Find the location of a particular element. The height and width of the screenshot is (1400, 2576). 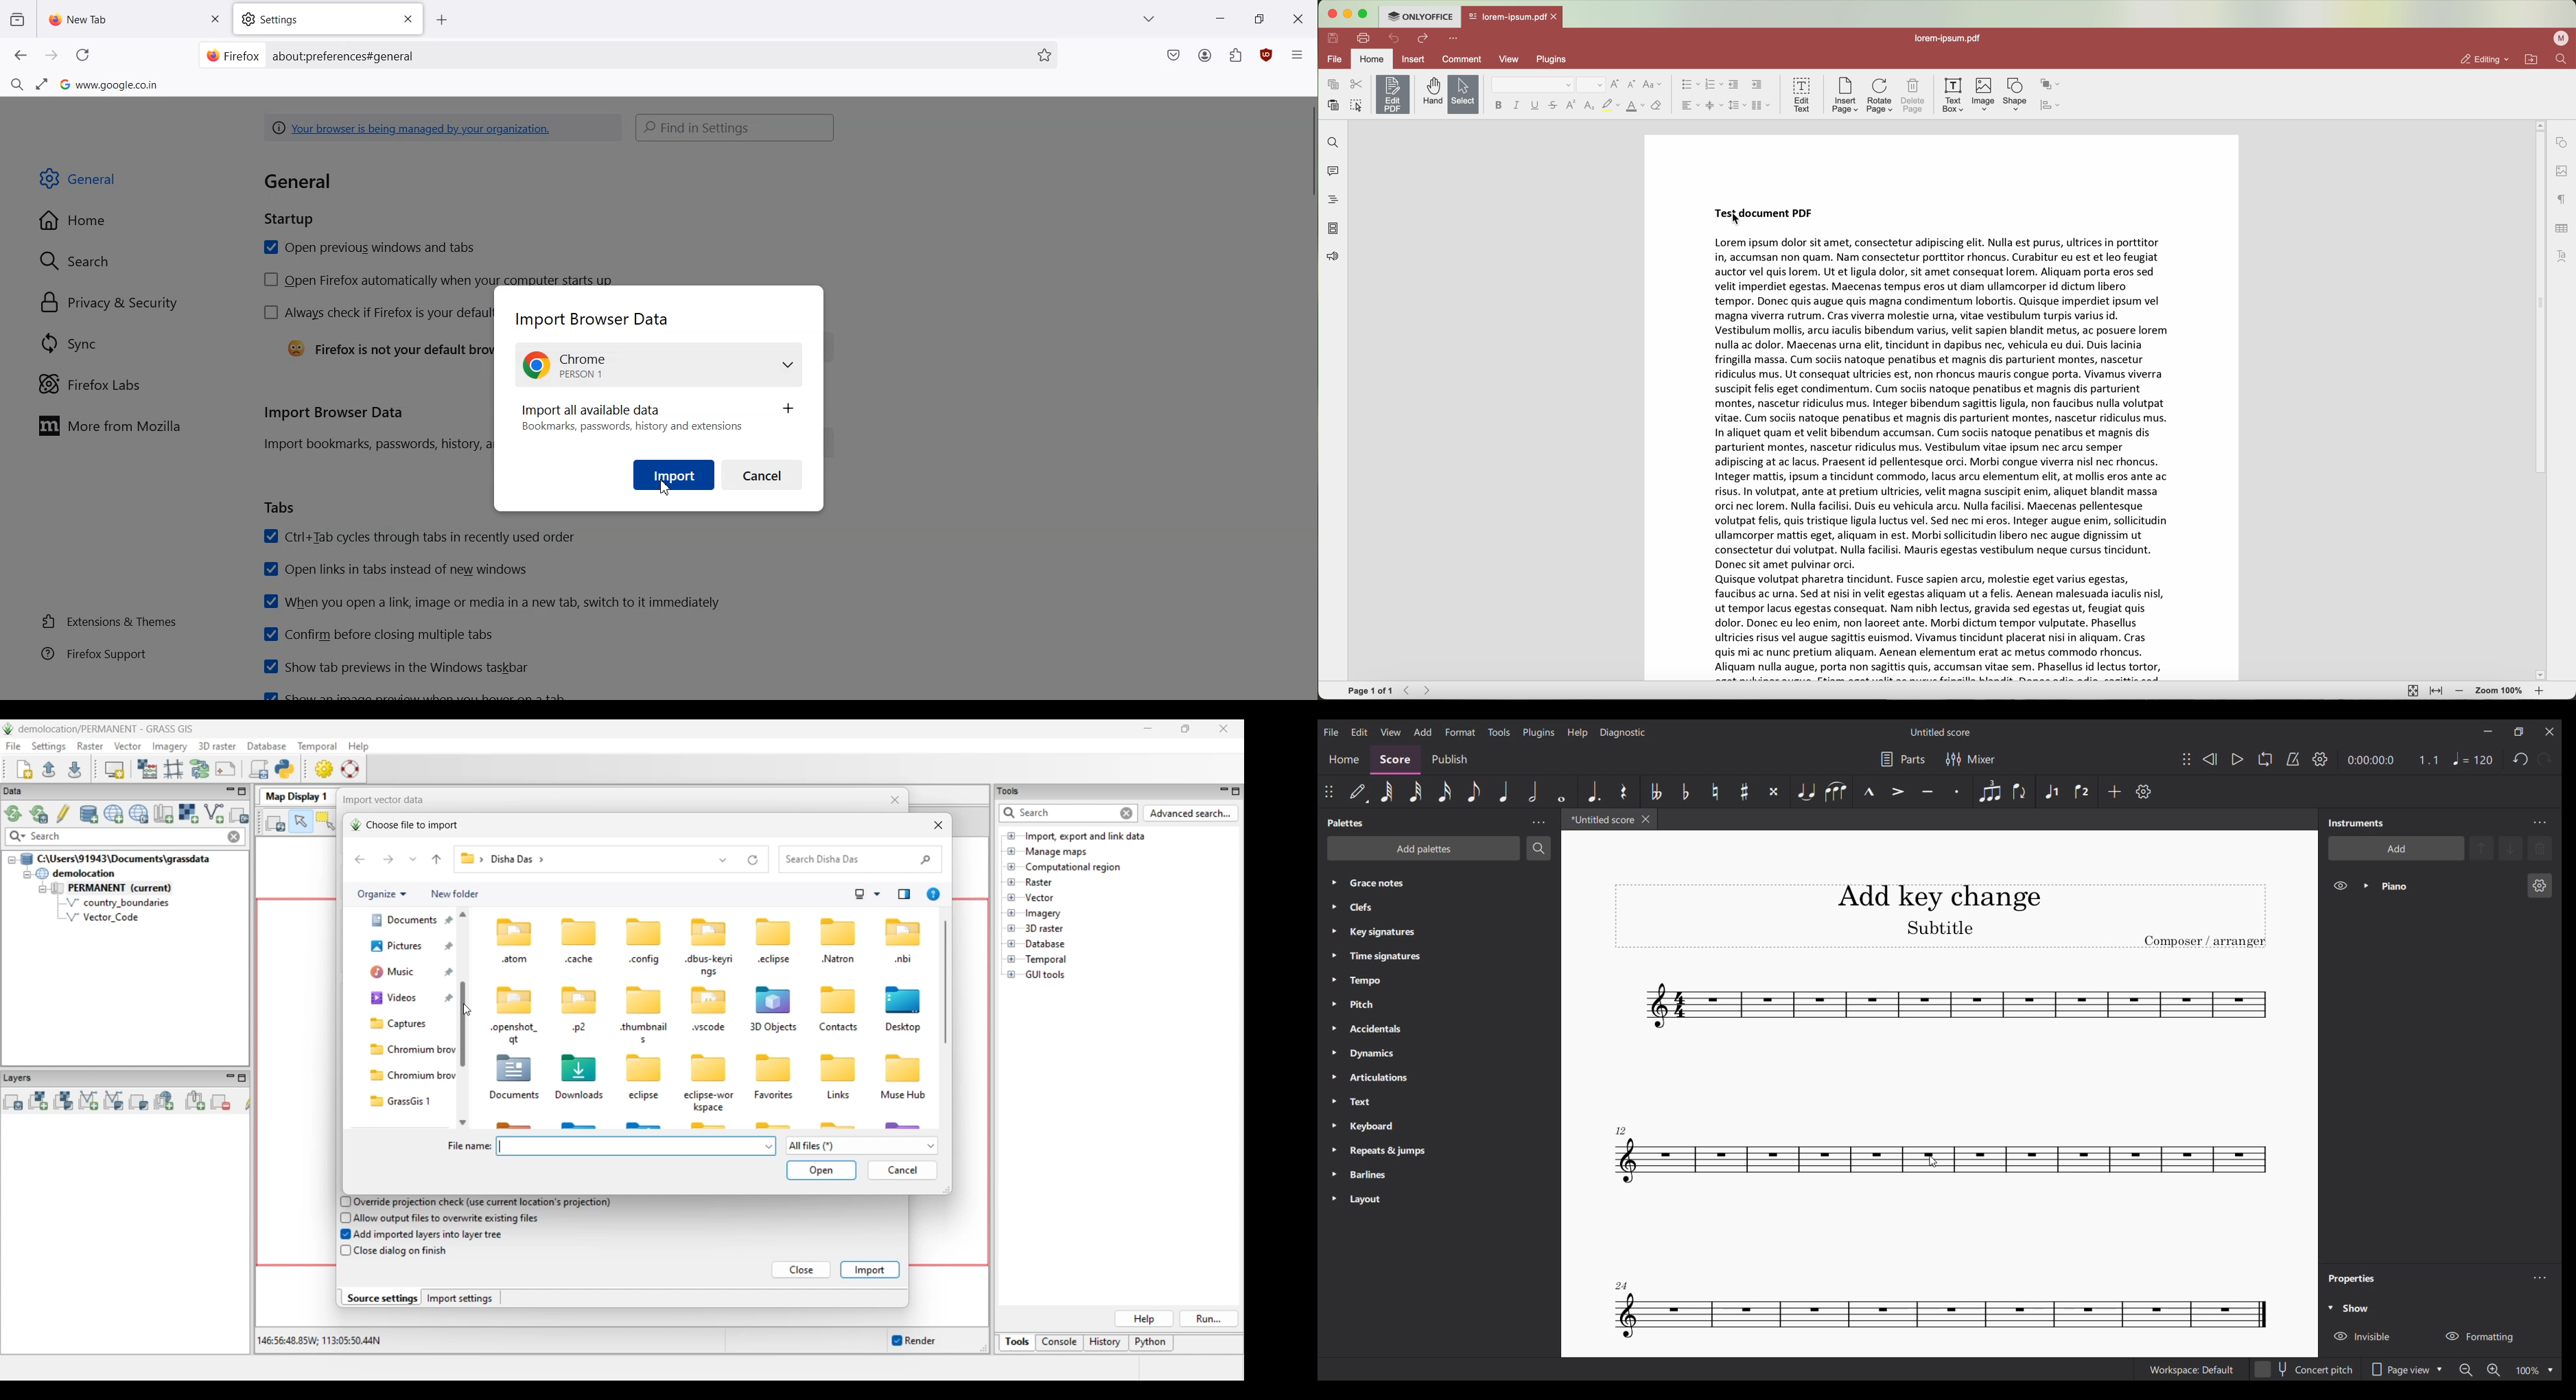

Google home page is located at coordinates (109, 84).